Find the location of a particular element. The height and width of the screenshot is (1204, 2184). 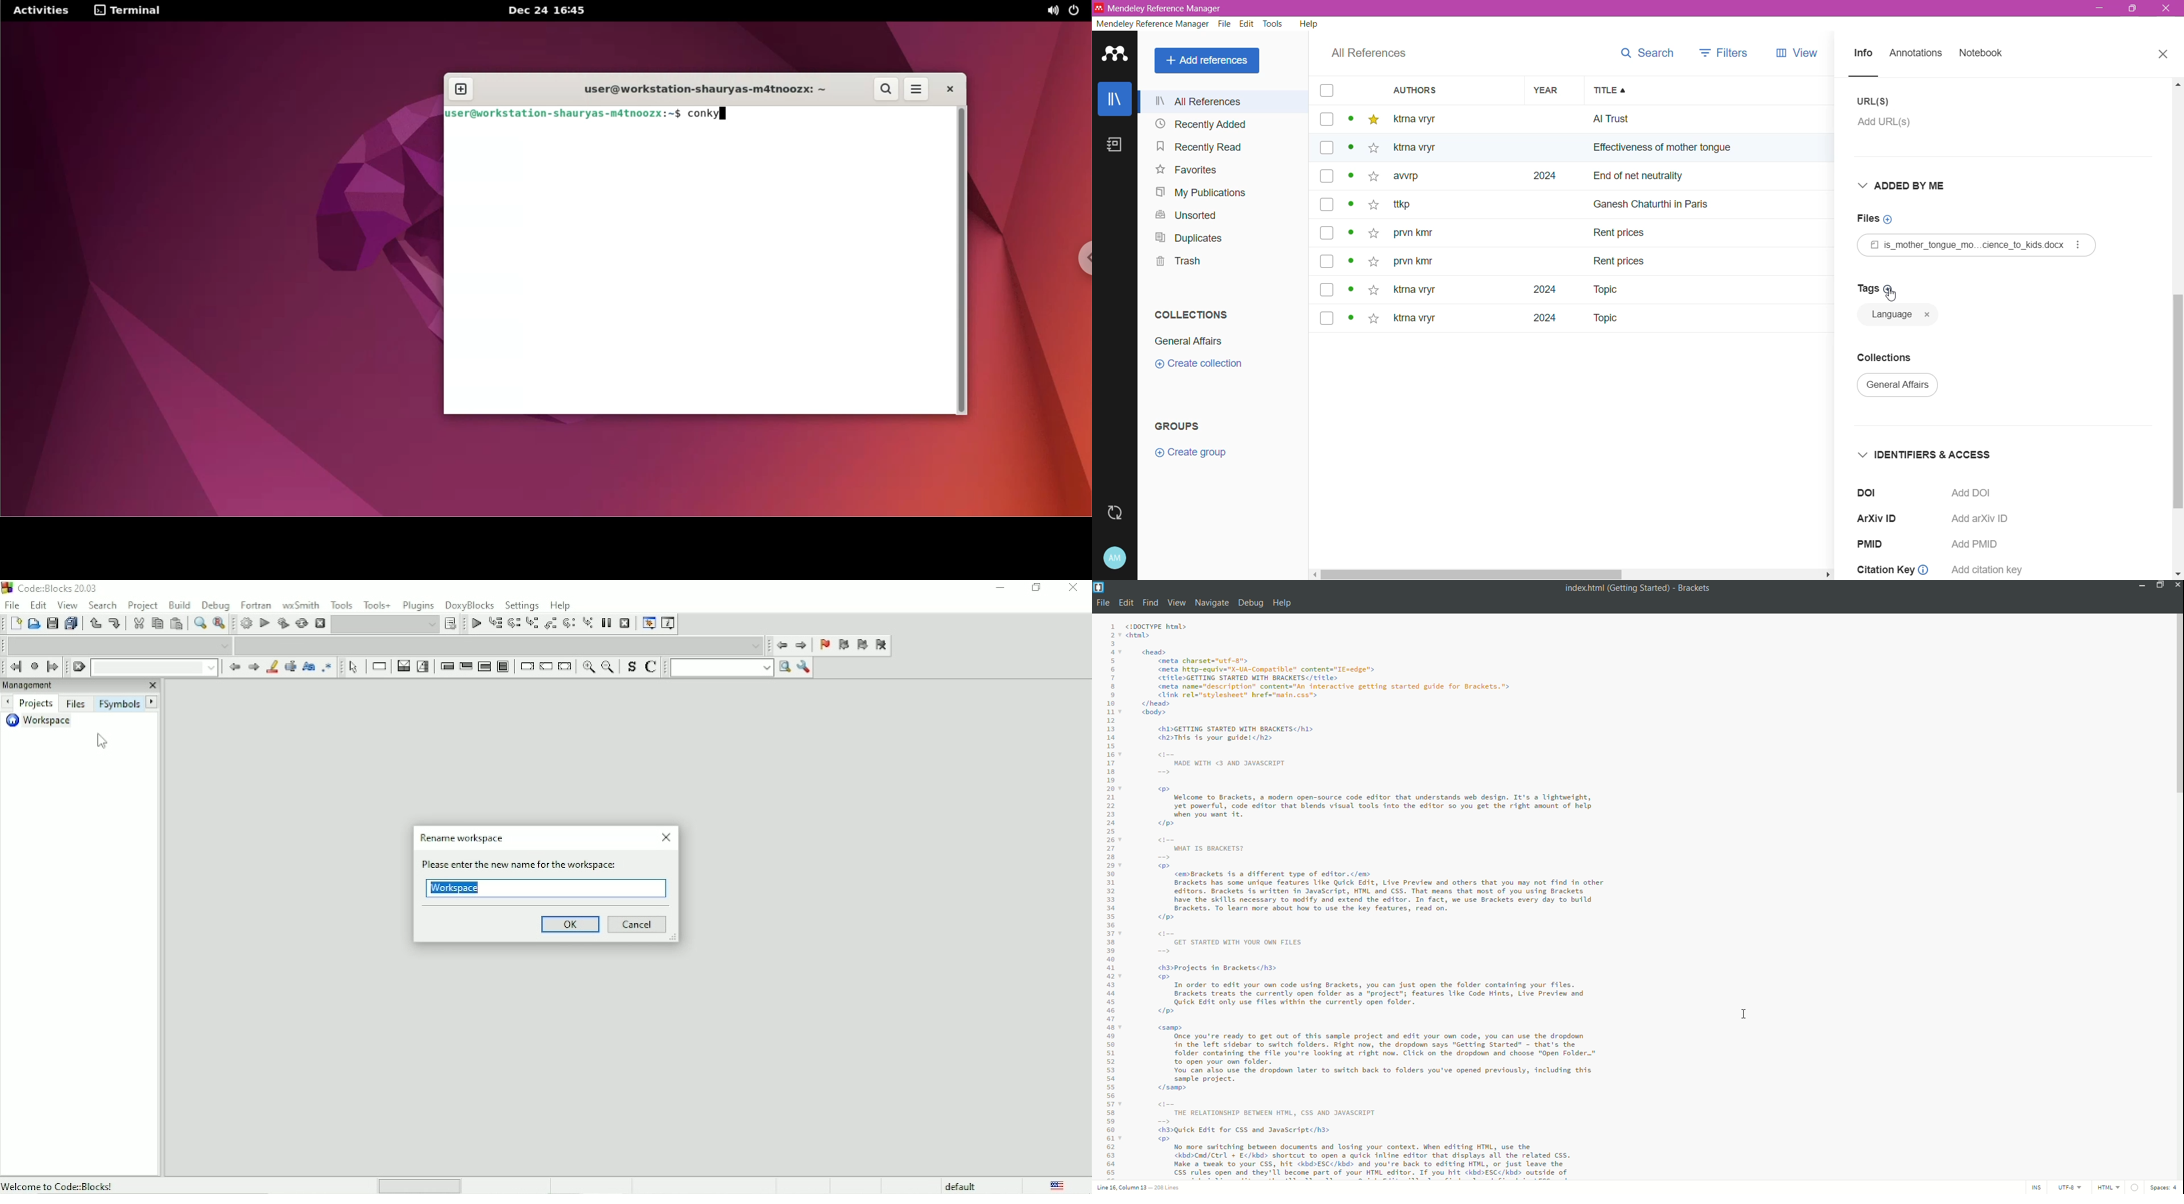

box is located at coordinates (1326, 148).